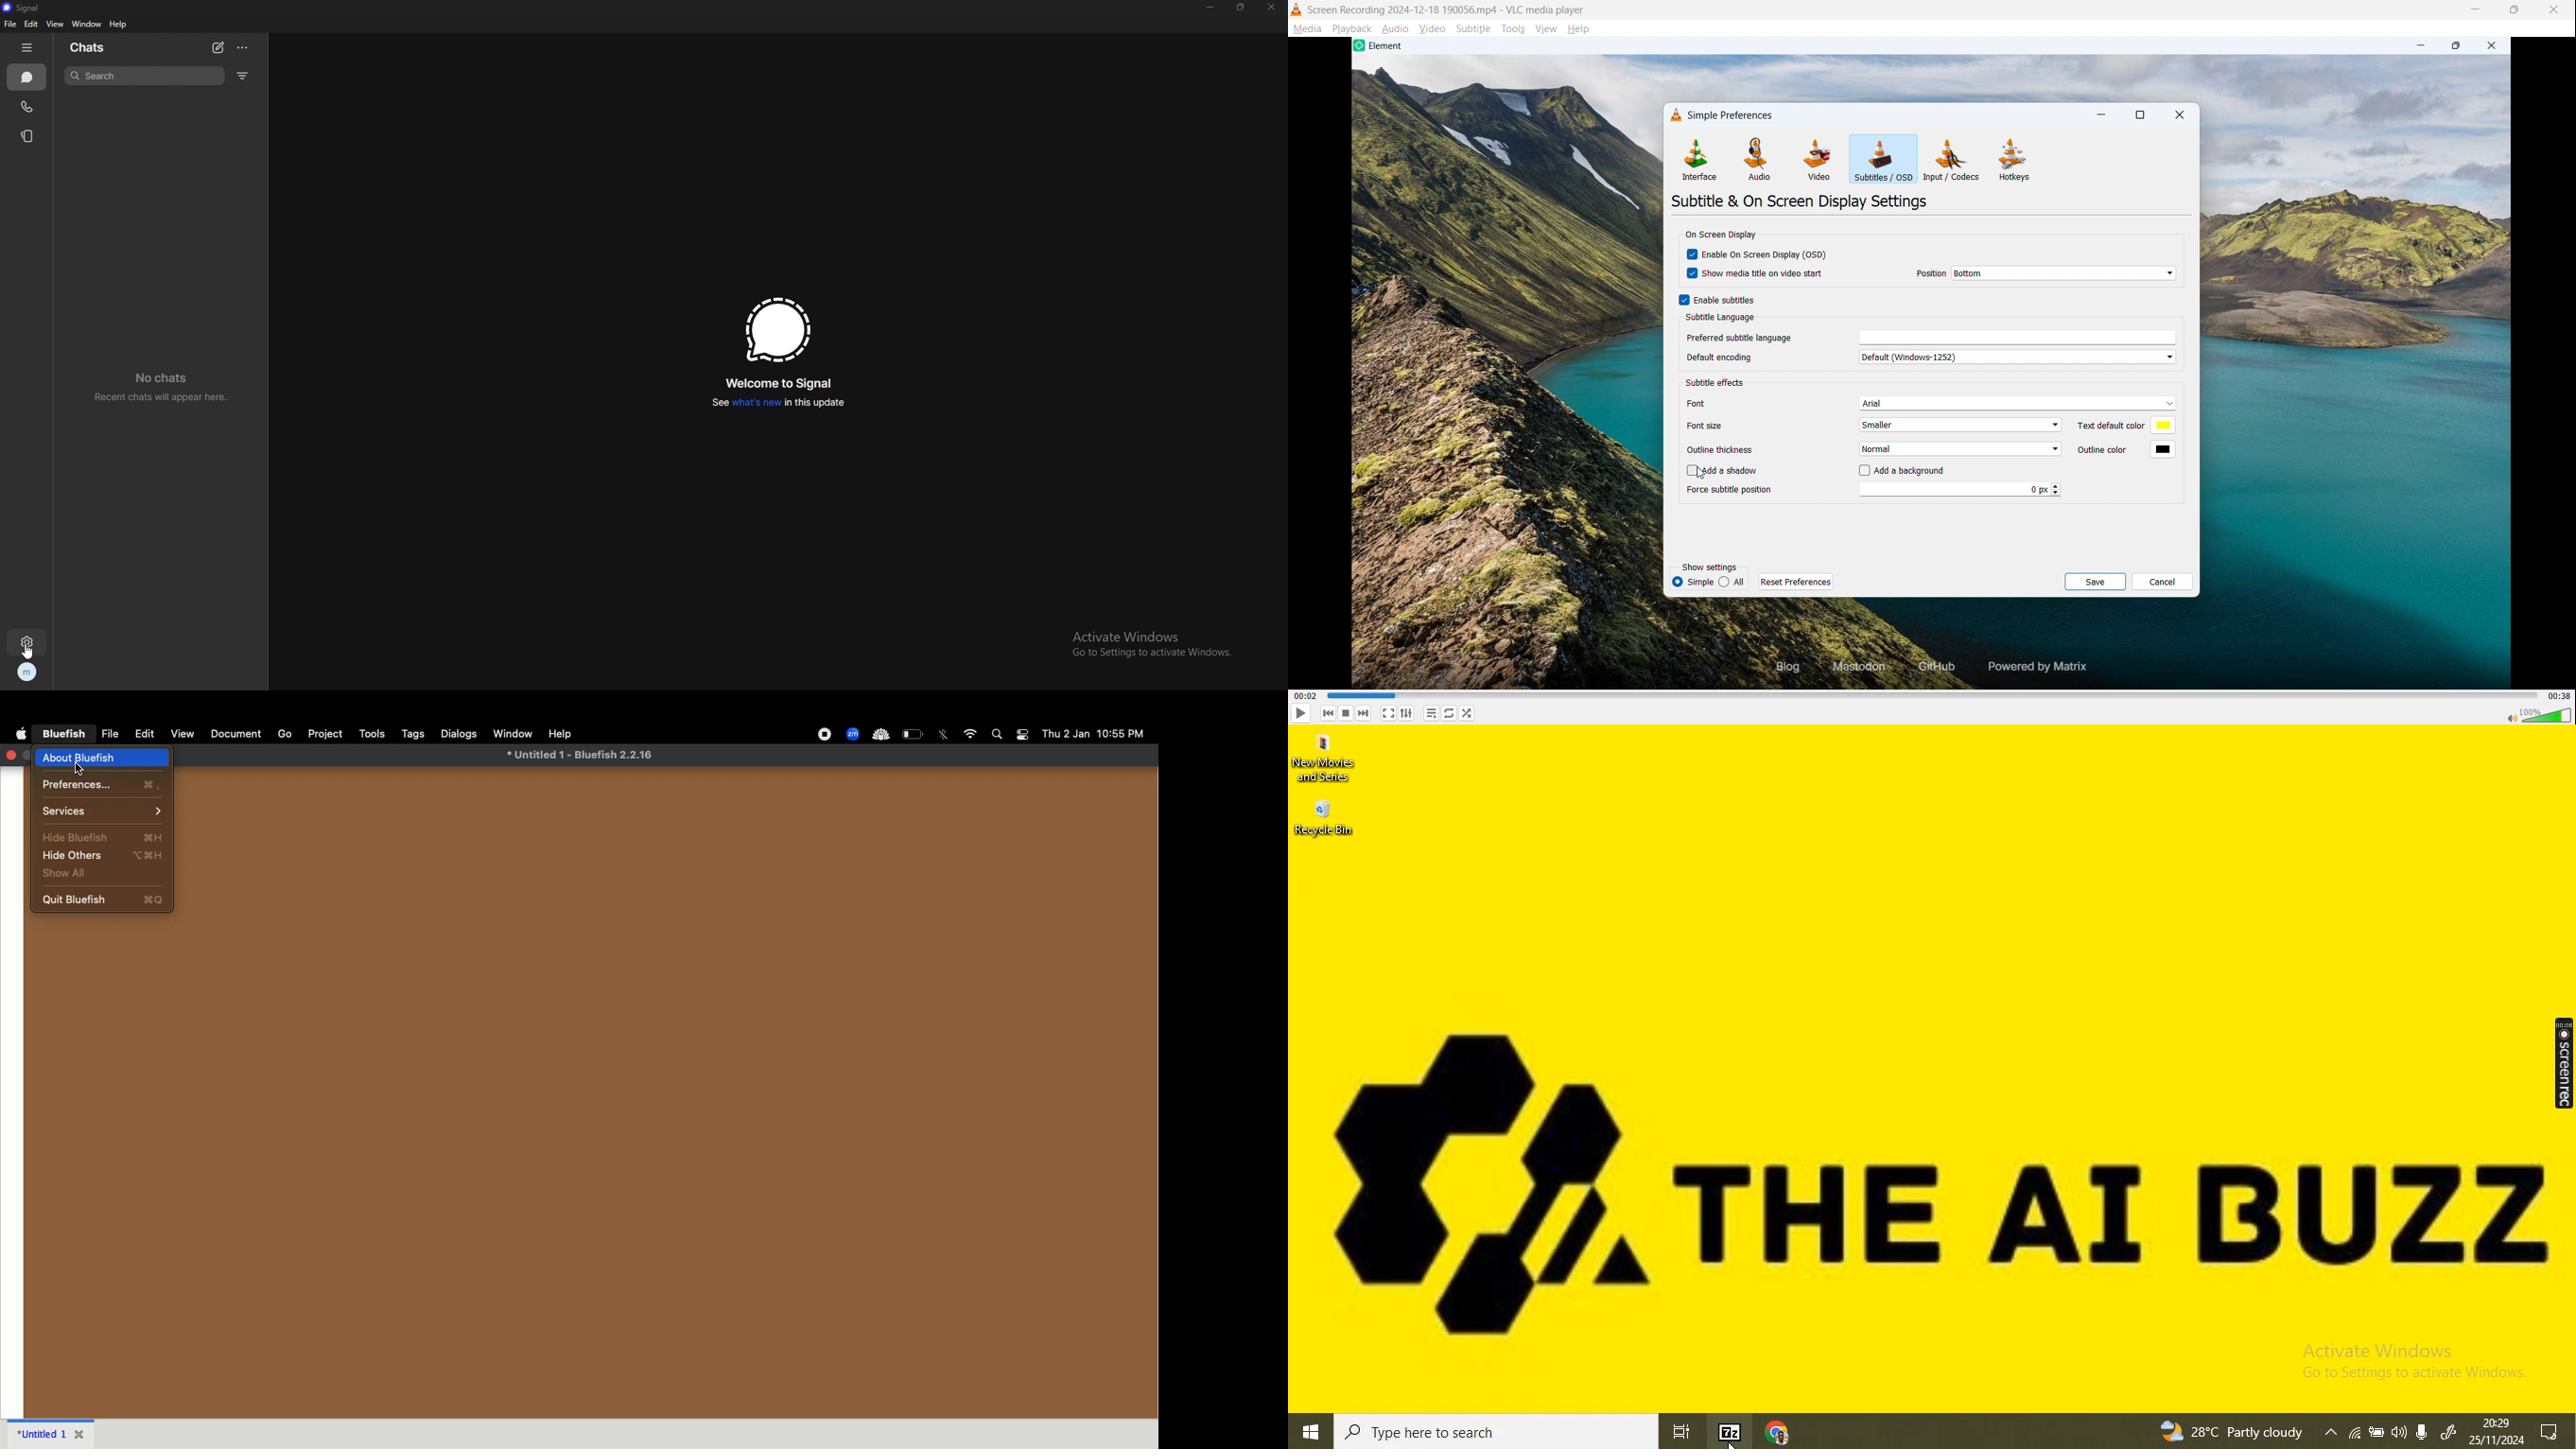 The image size is (2576, 1456). What do you see at coordinates (81, 1433) in the screenshot?
I see `close` at bounding box center [81, 1433].